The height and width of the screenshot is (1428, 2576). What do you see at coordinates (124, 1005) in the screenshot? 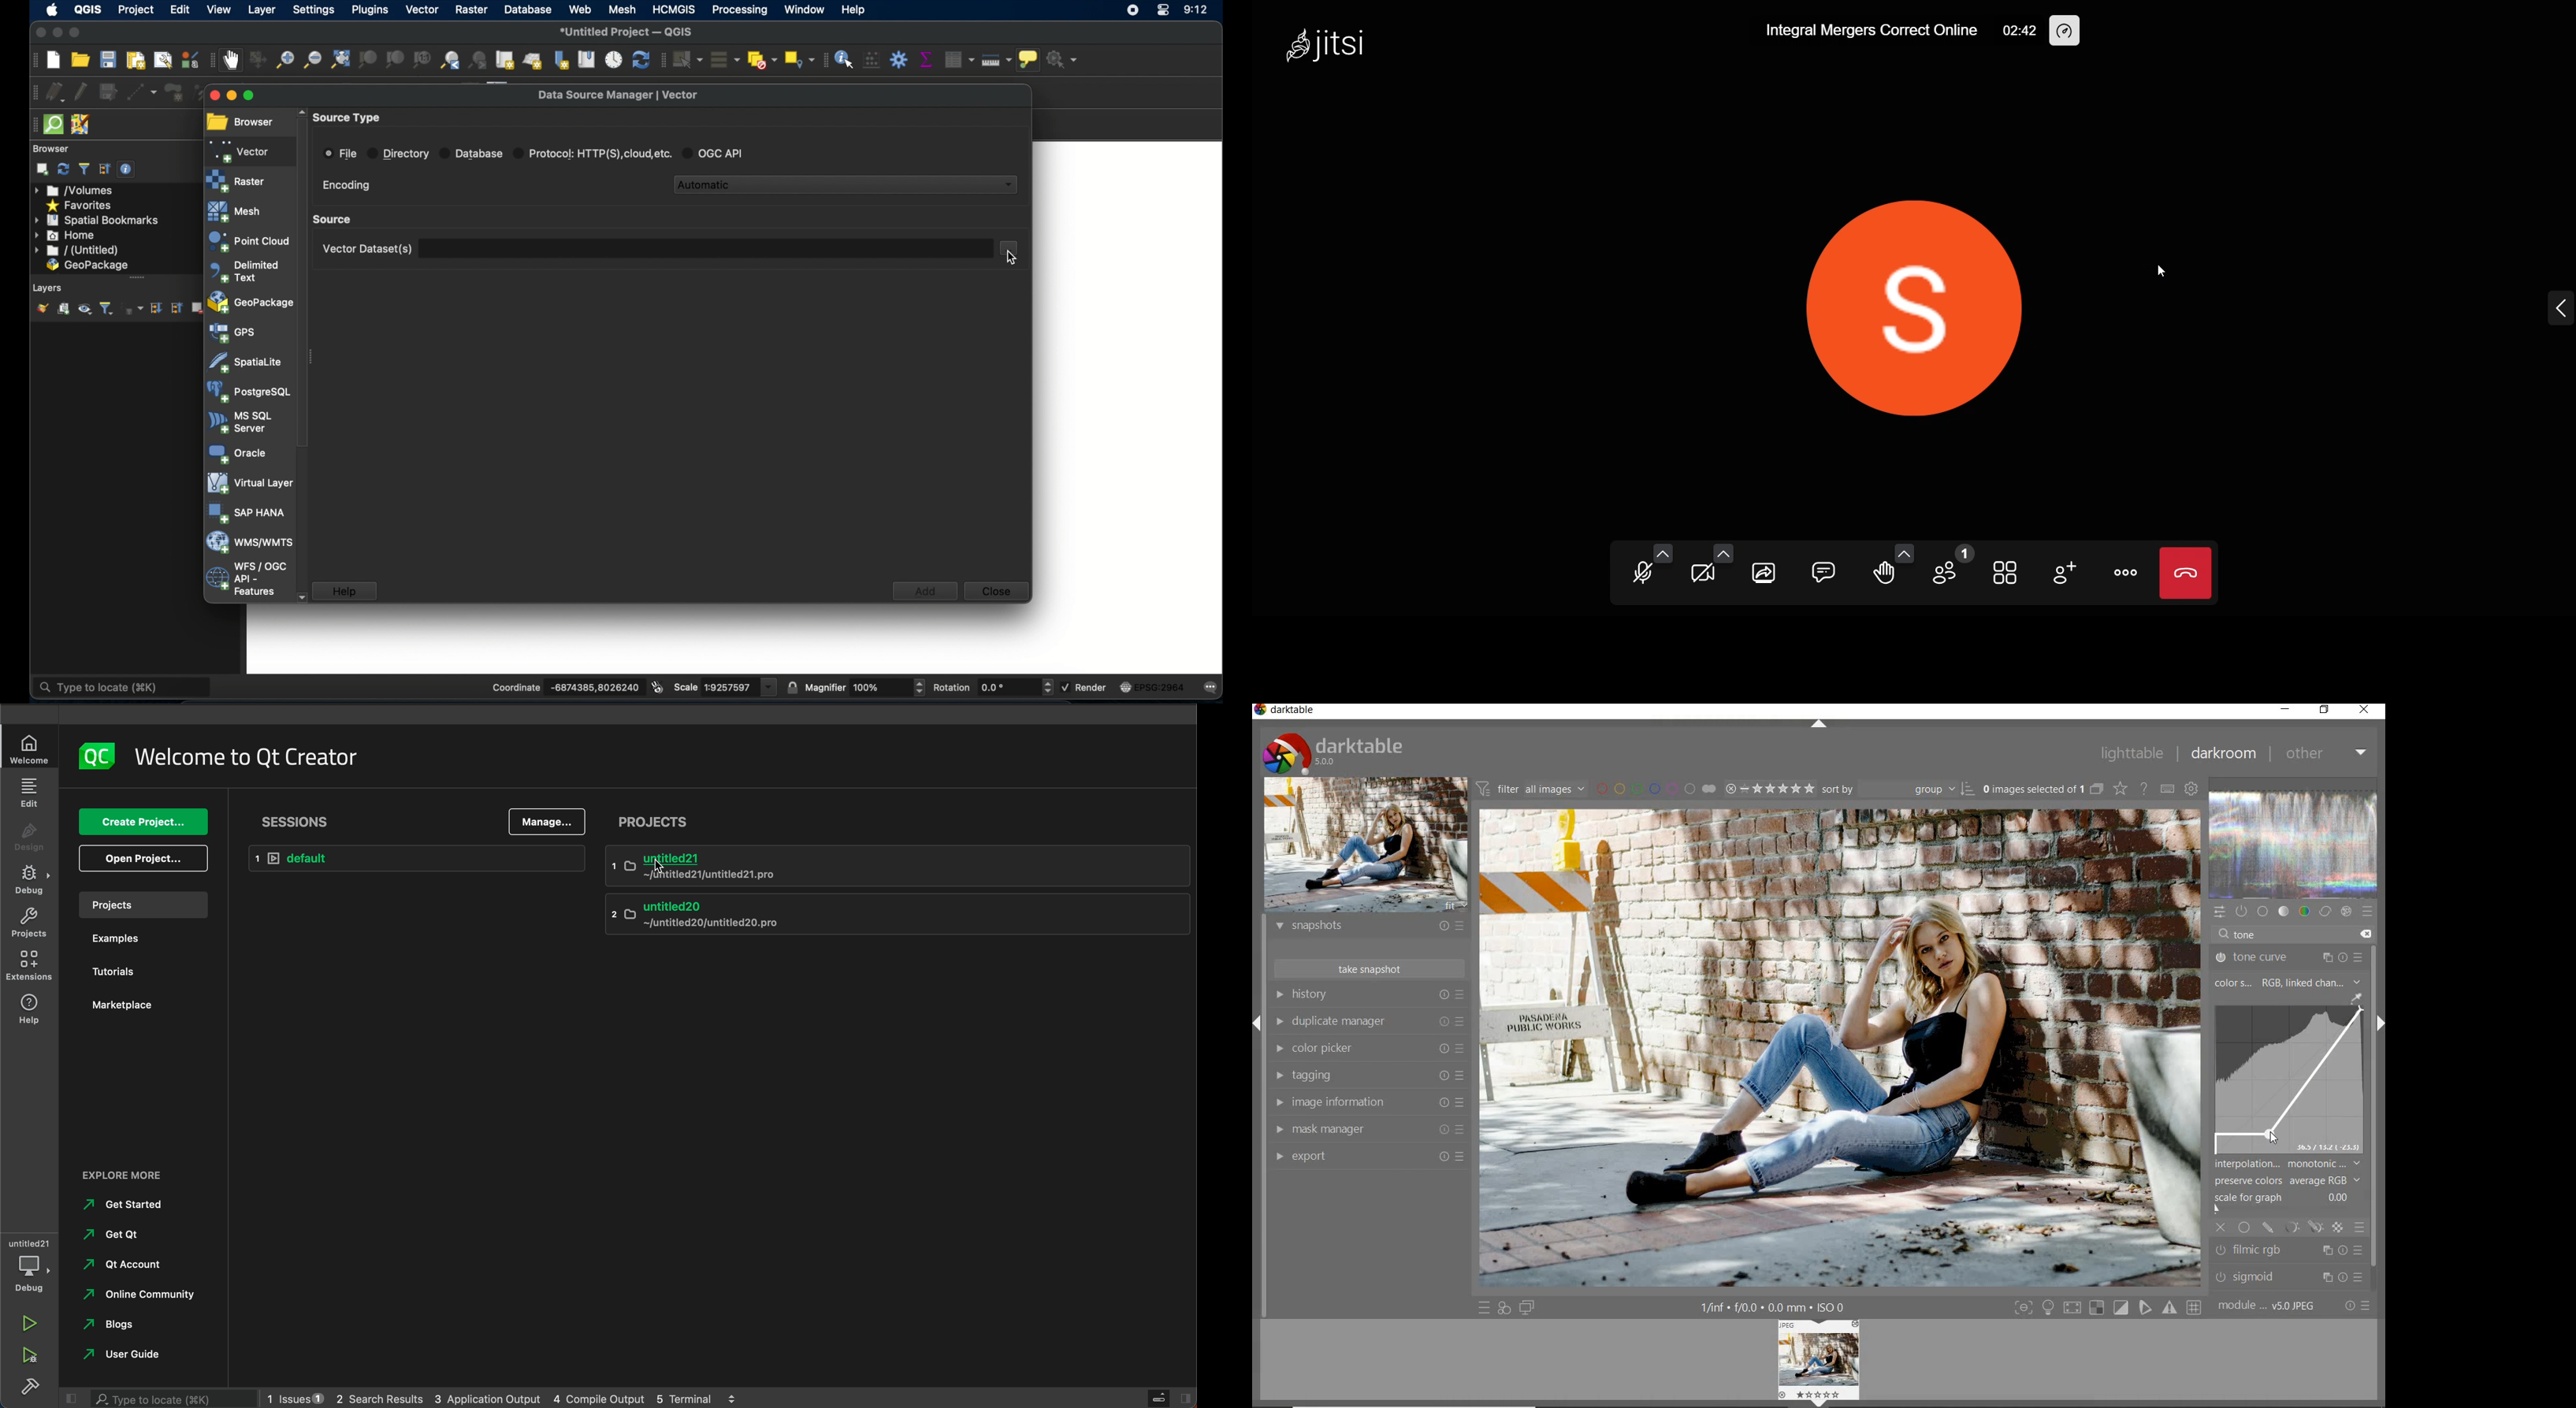
I see `marketplace` at bounding box center [124, 1005].